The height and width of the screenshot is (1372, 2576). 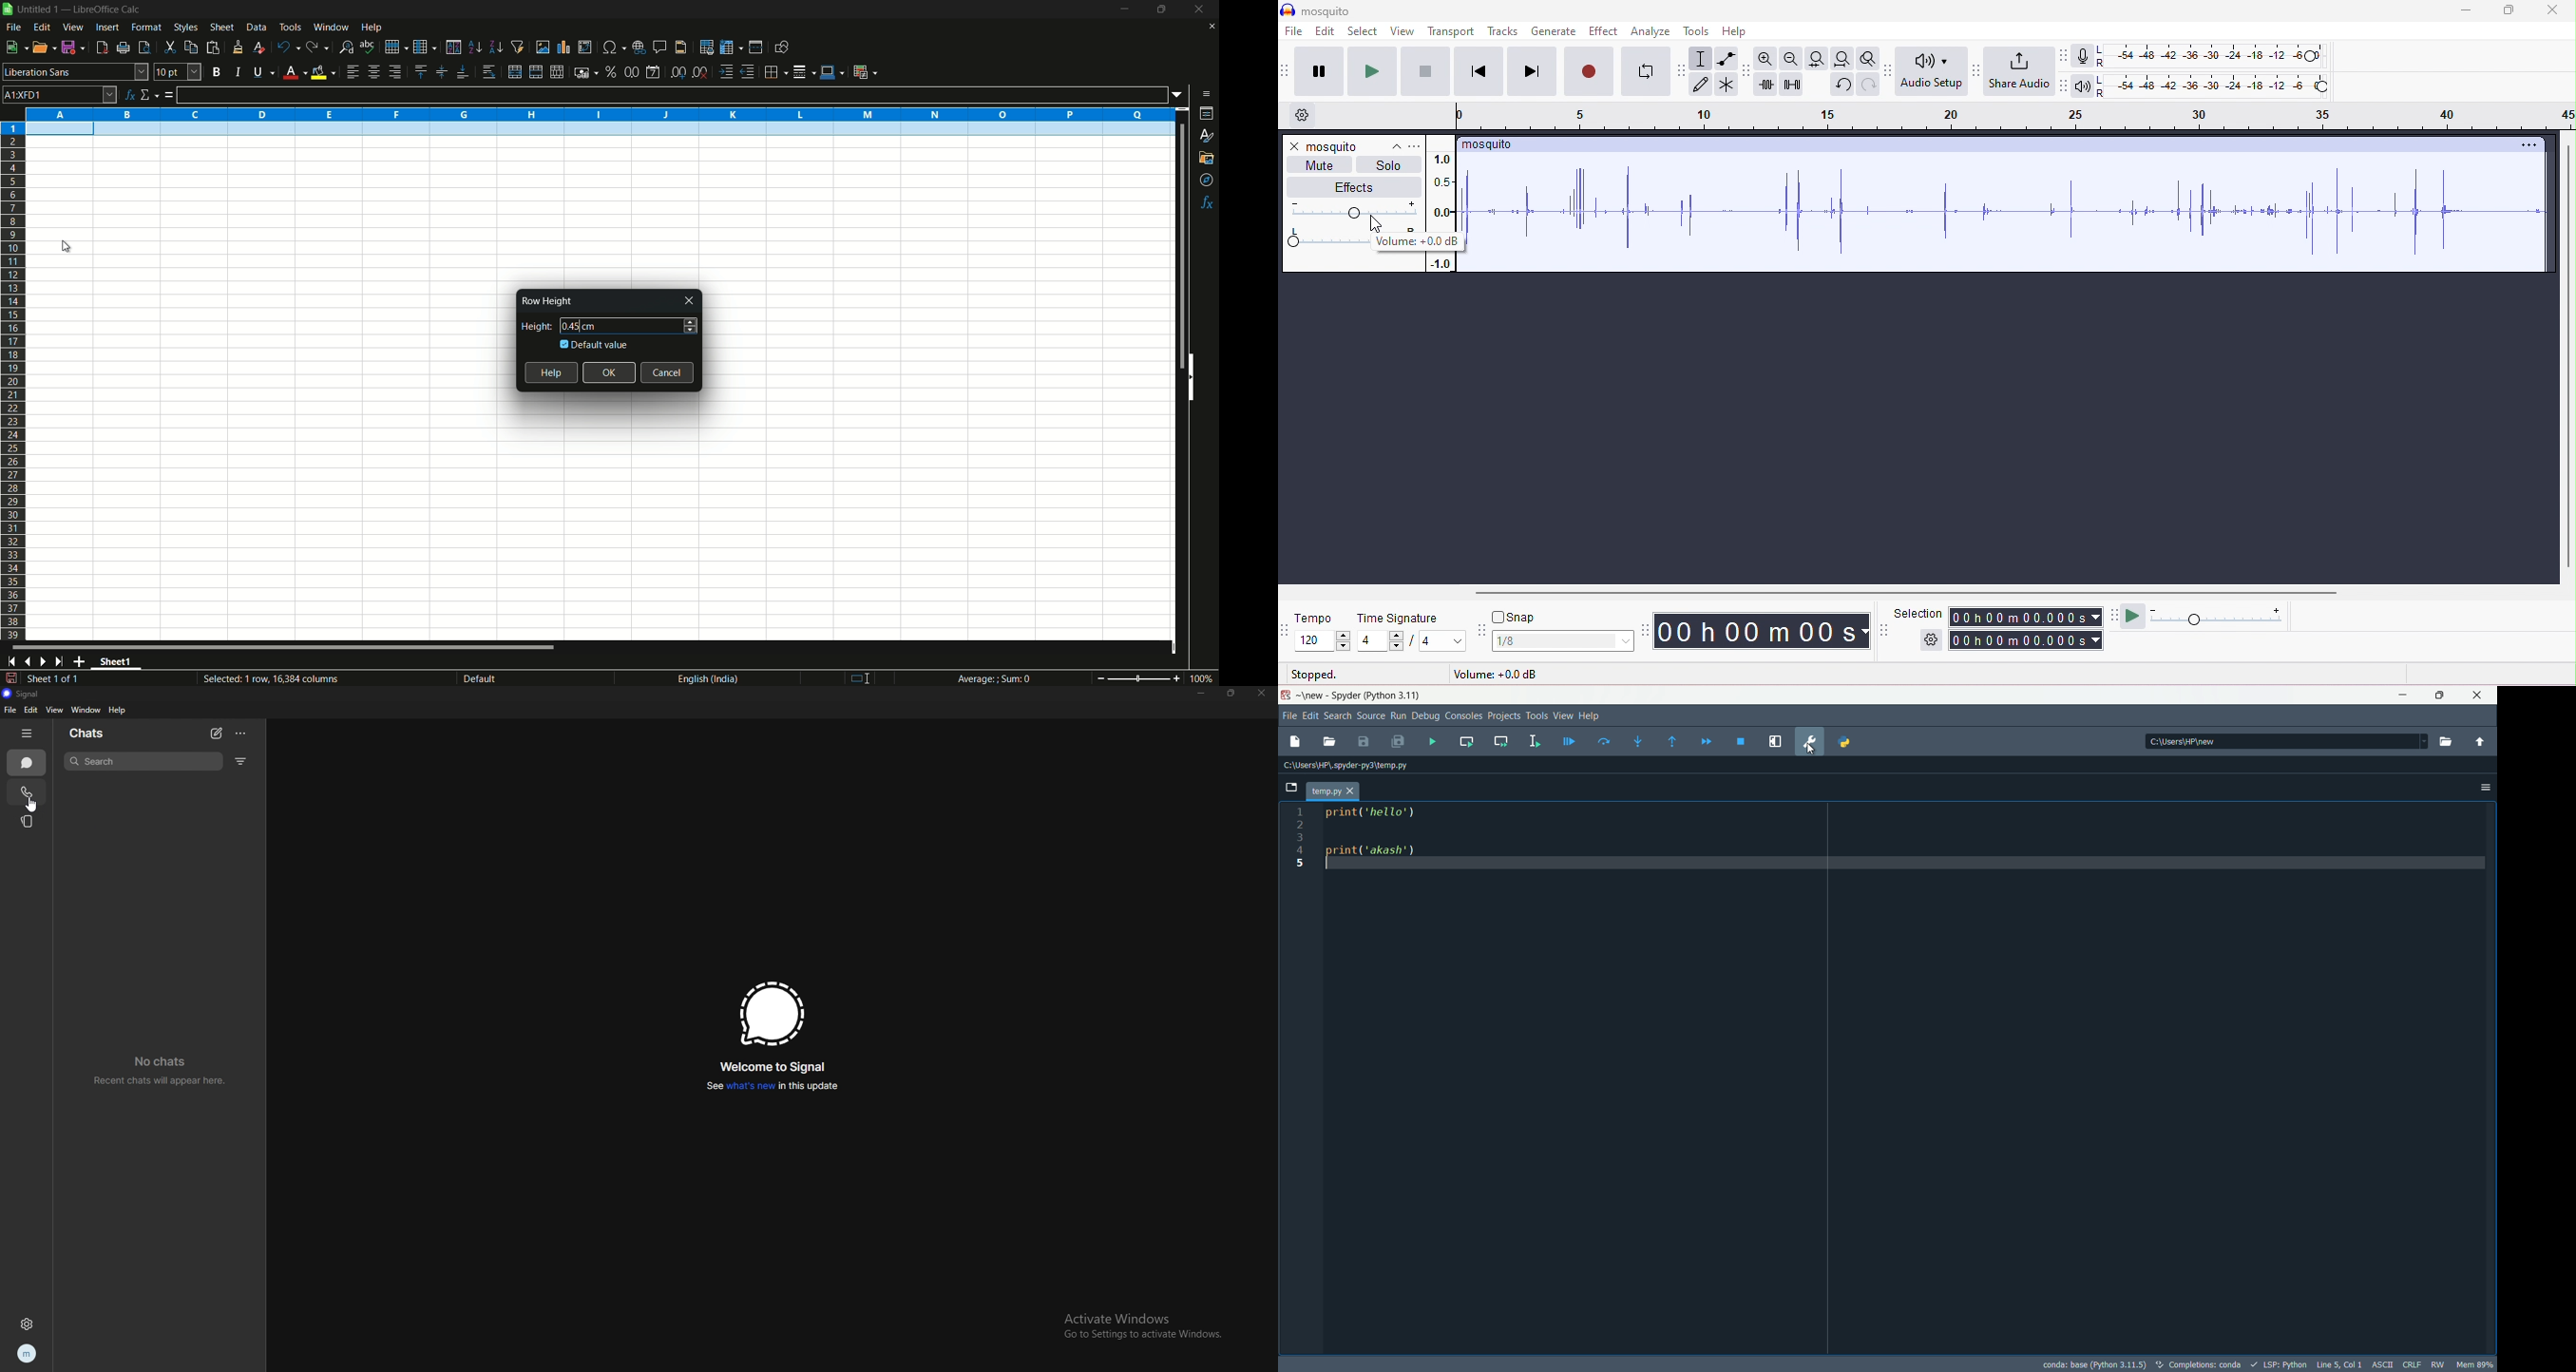 What do you see at coordinates (1264, 693) in the screenshot?
I see `close` at bounding box center [1264, 693].